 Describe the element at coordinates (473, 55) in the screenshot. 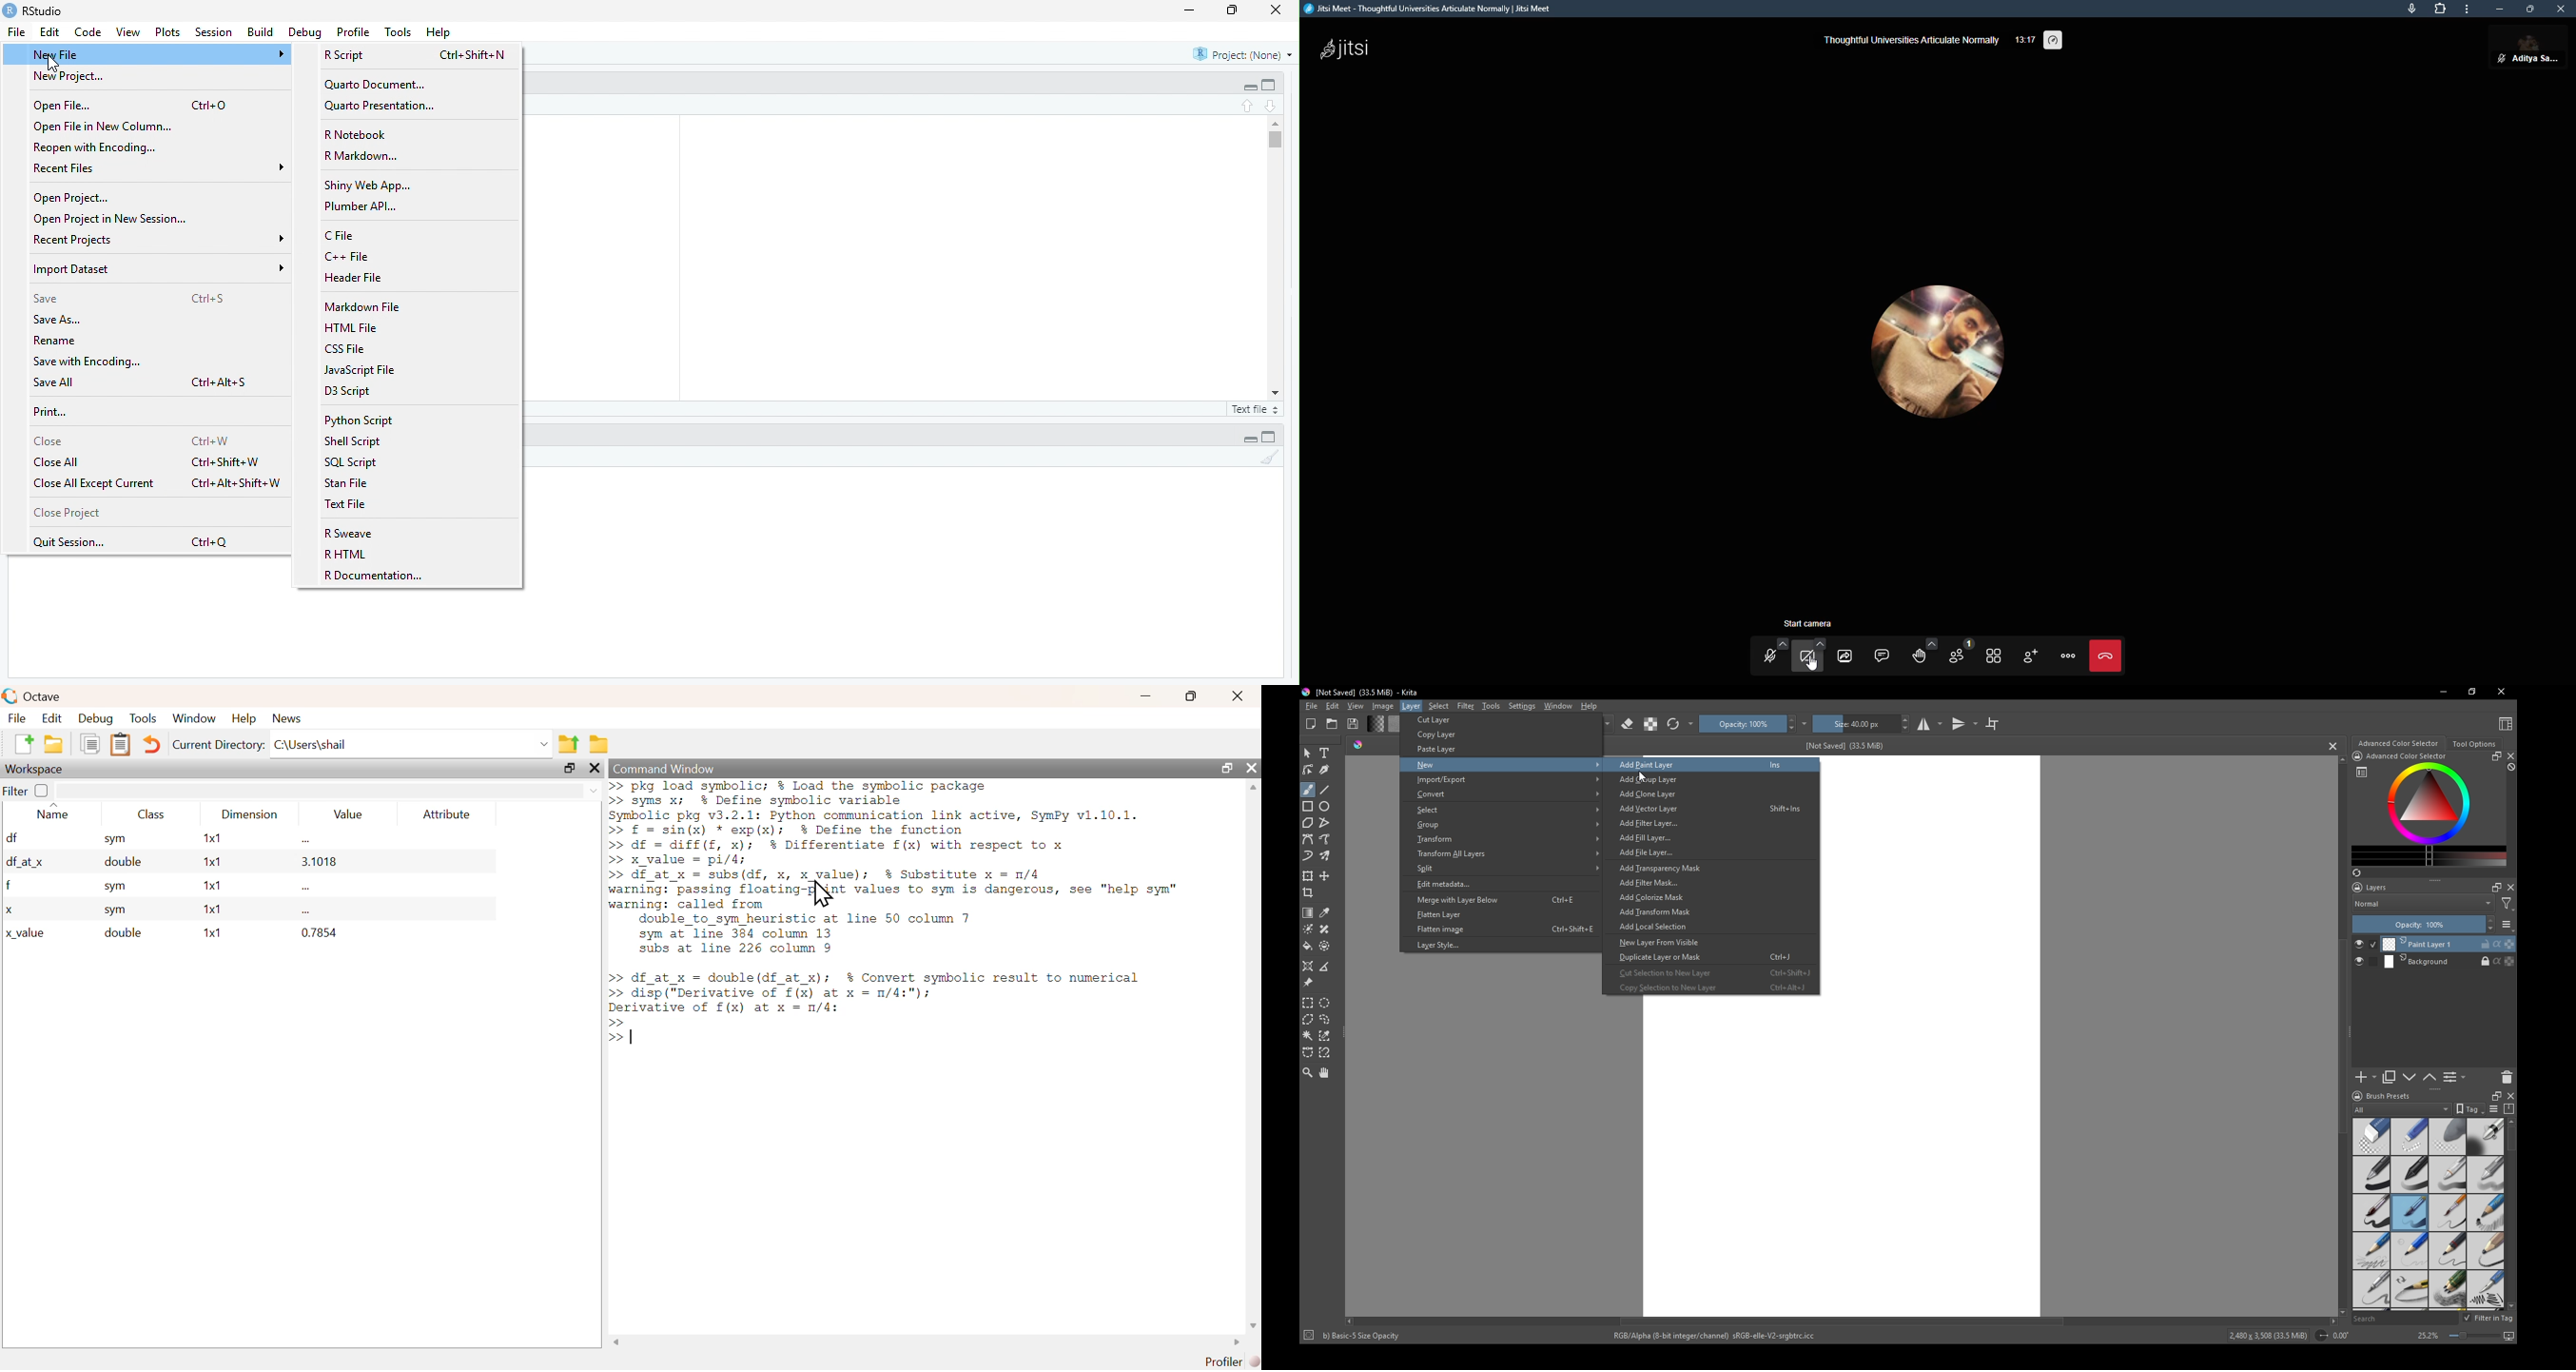

I see `Ctrl+Shift+N` at that location.